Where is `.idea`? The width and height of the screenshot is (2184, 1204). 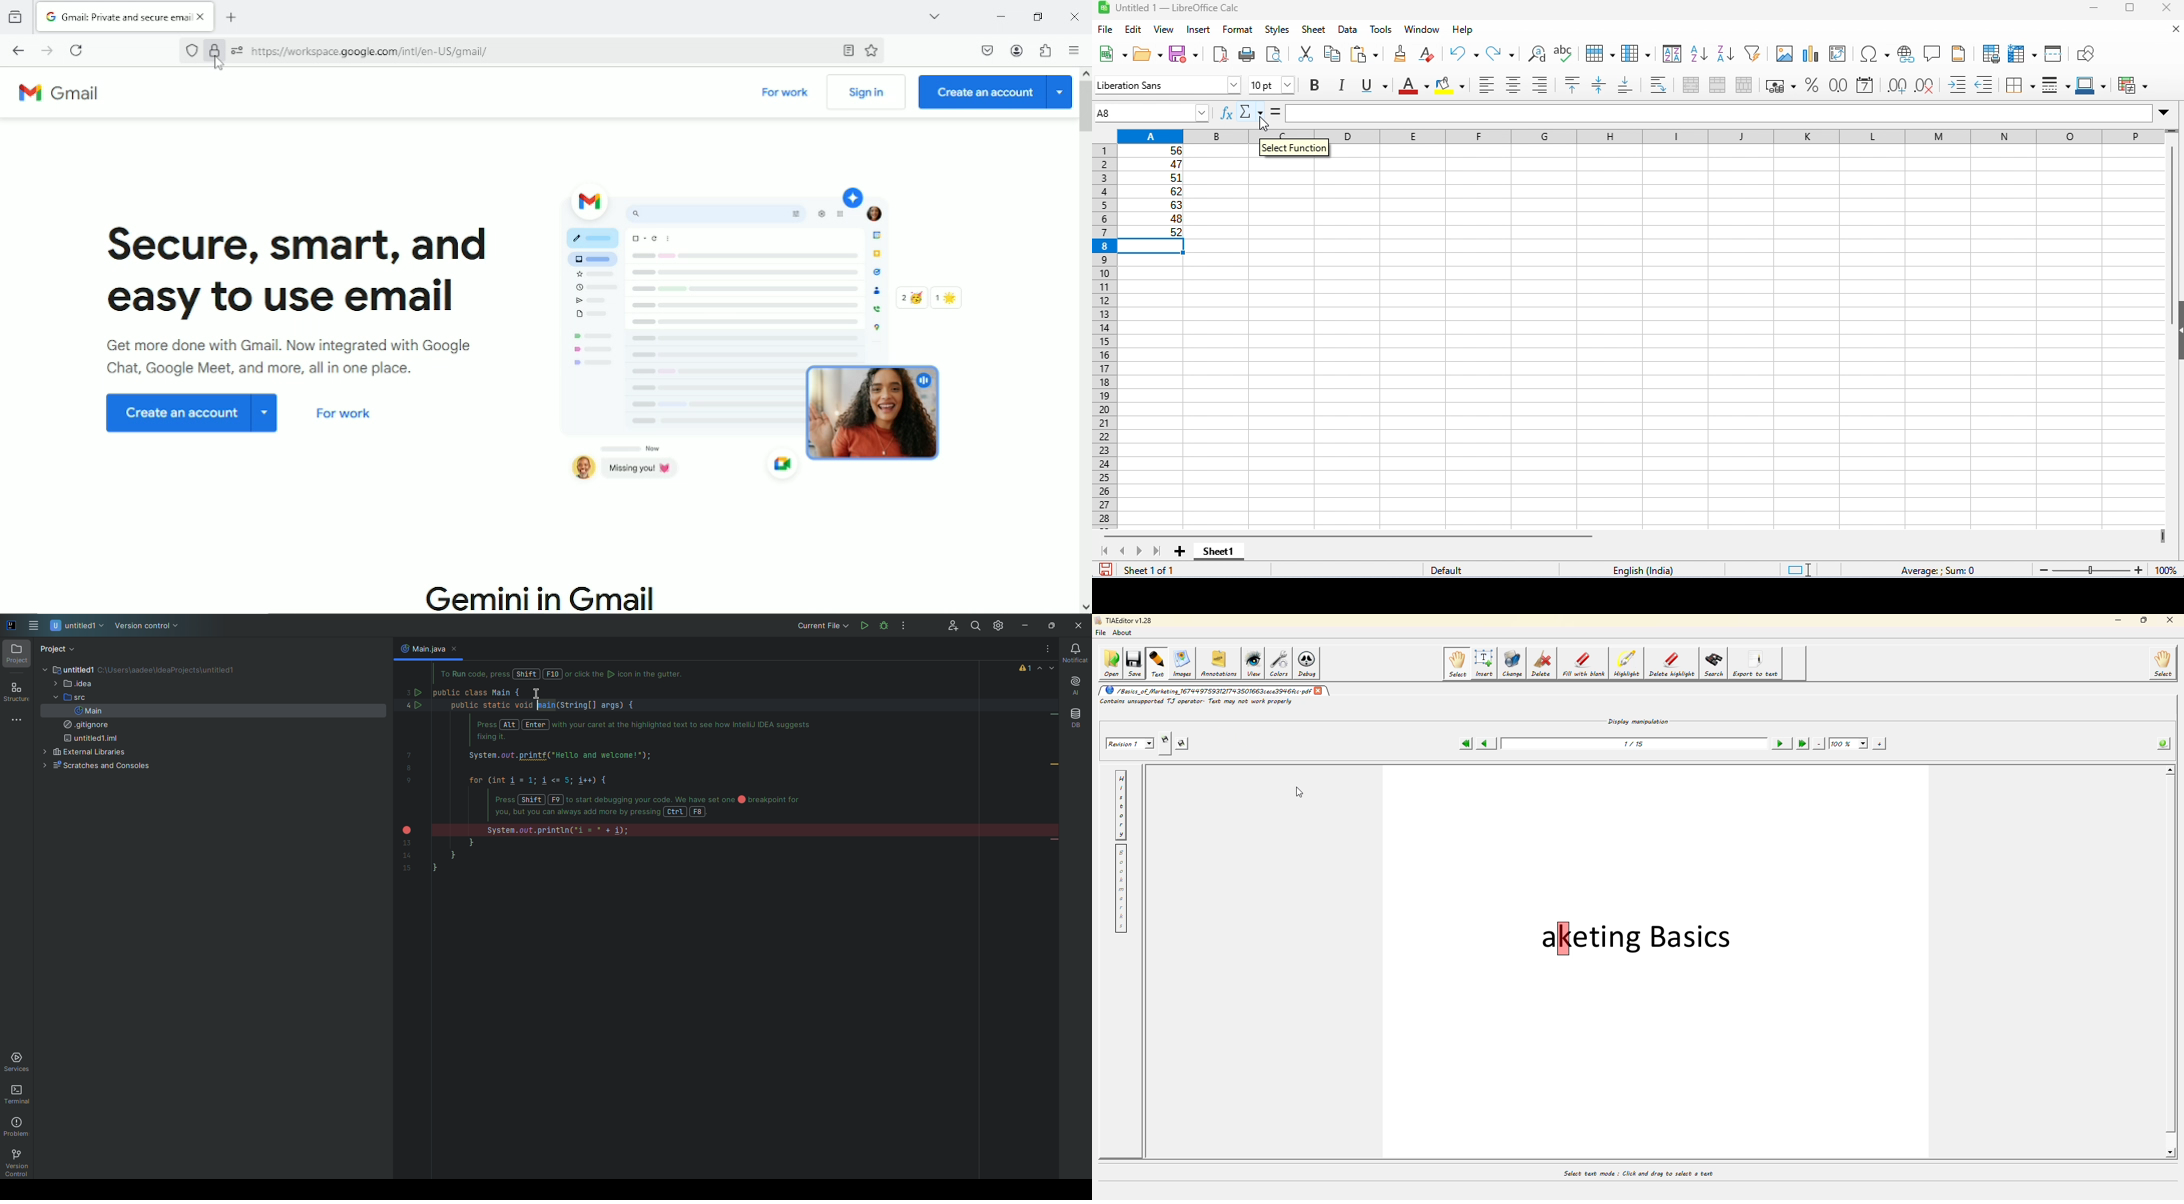 .idea is located at coordinates (72, 685).